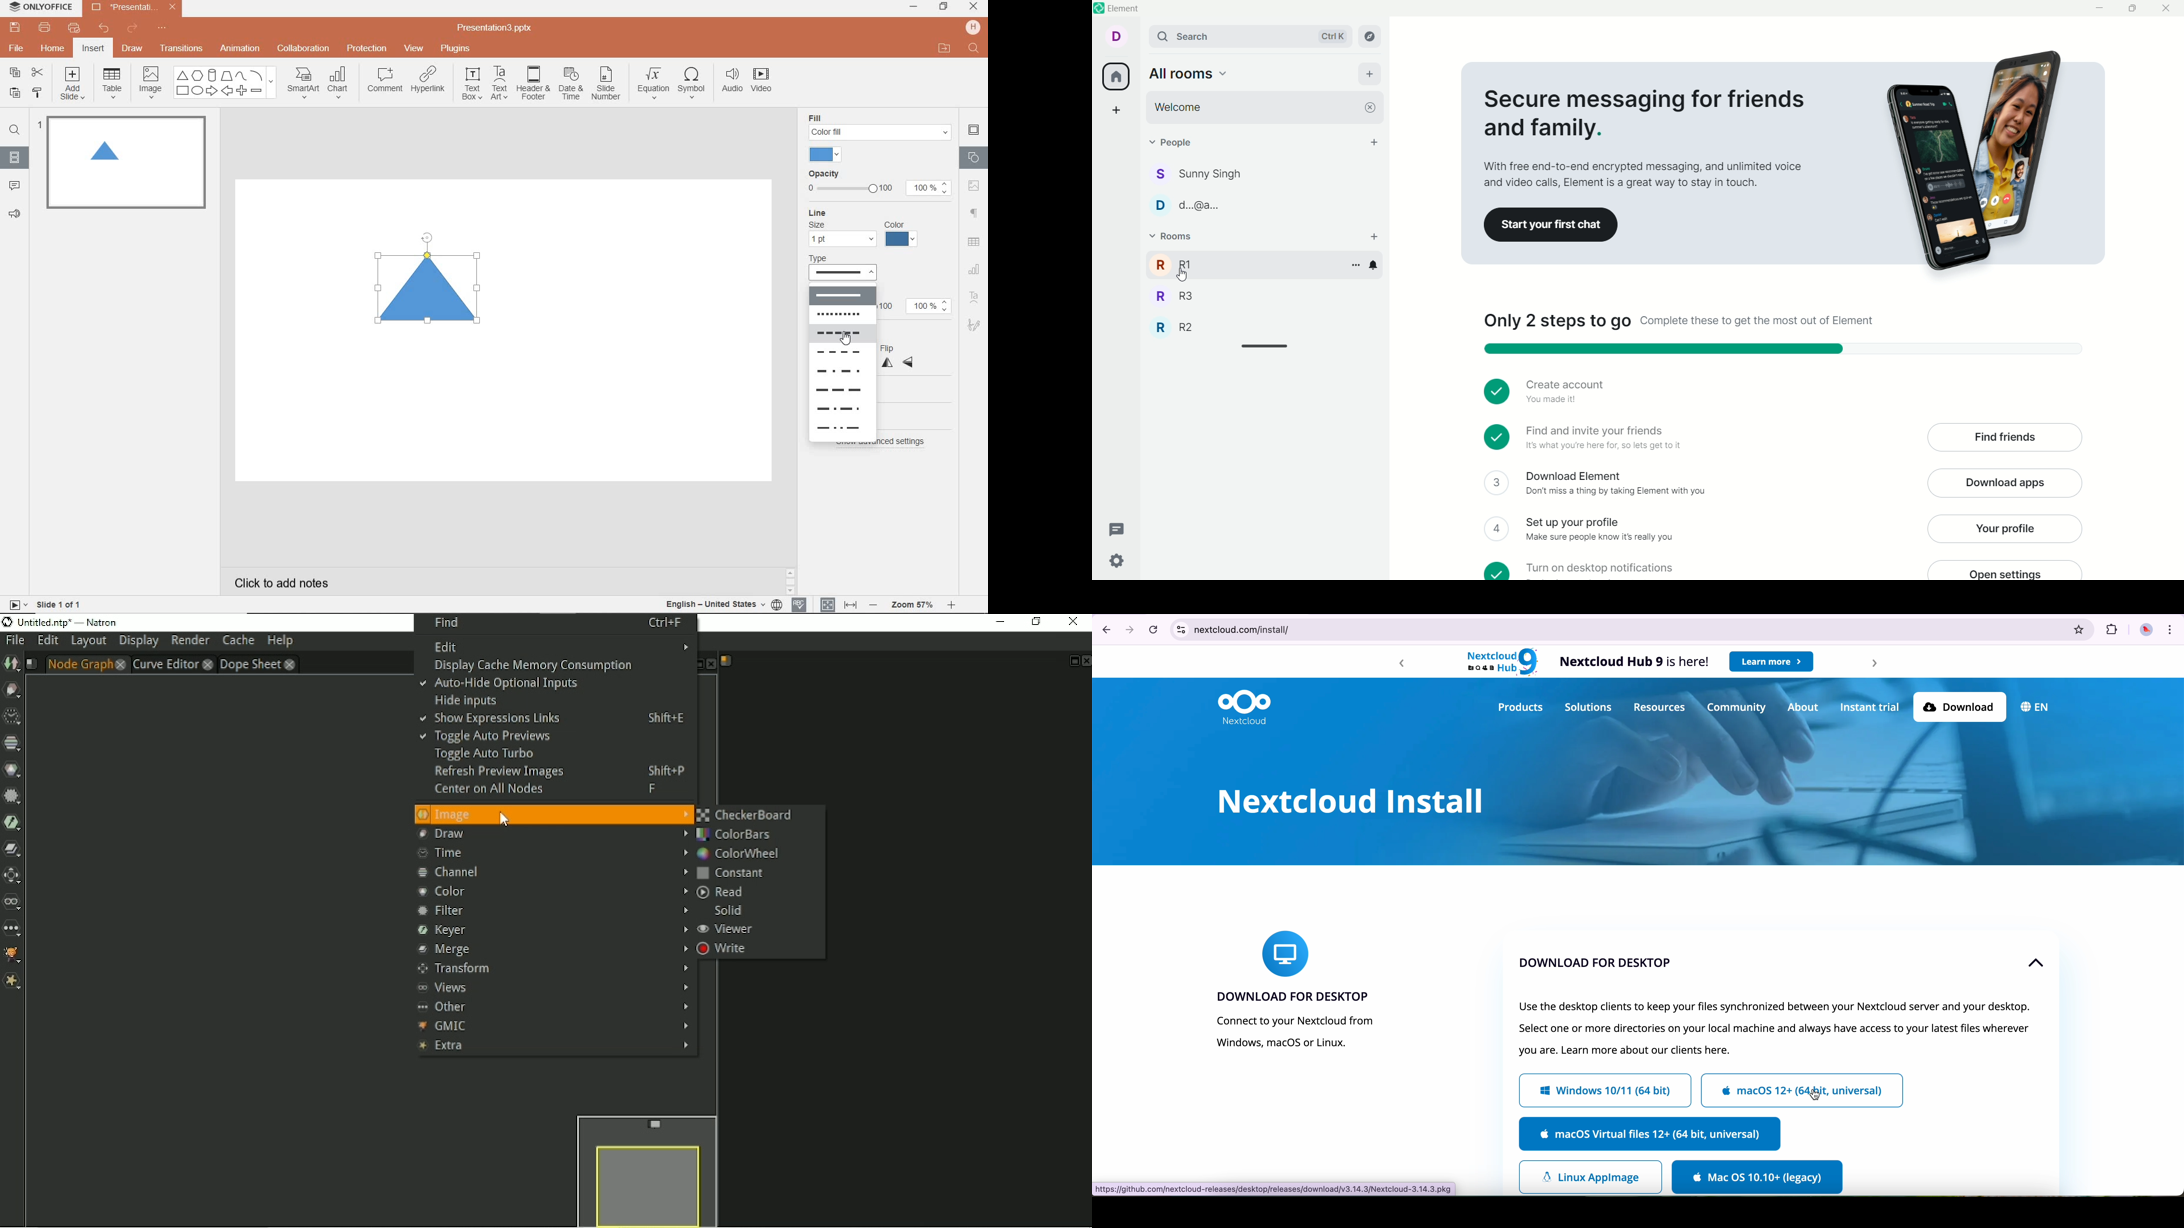  What do you see at coordinates (162, 28) in the screenshot?
I see `CUSTOMIZE QUICK ACCESS TOOLBAR` at bounding box center [162, 28].